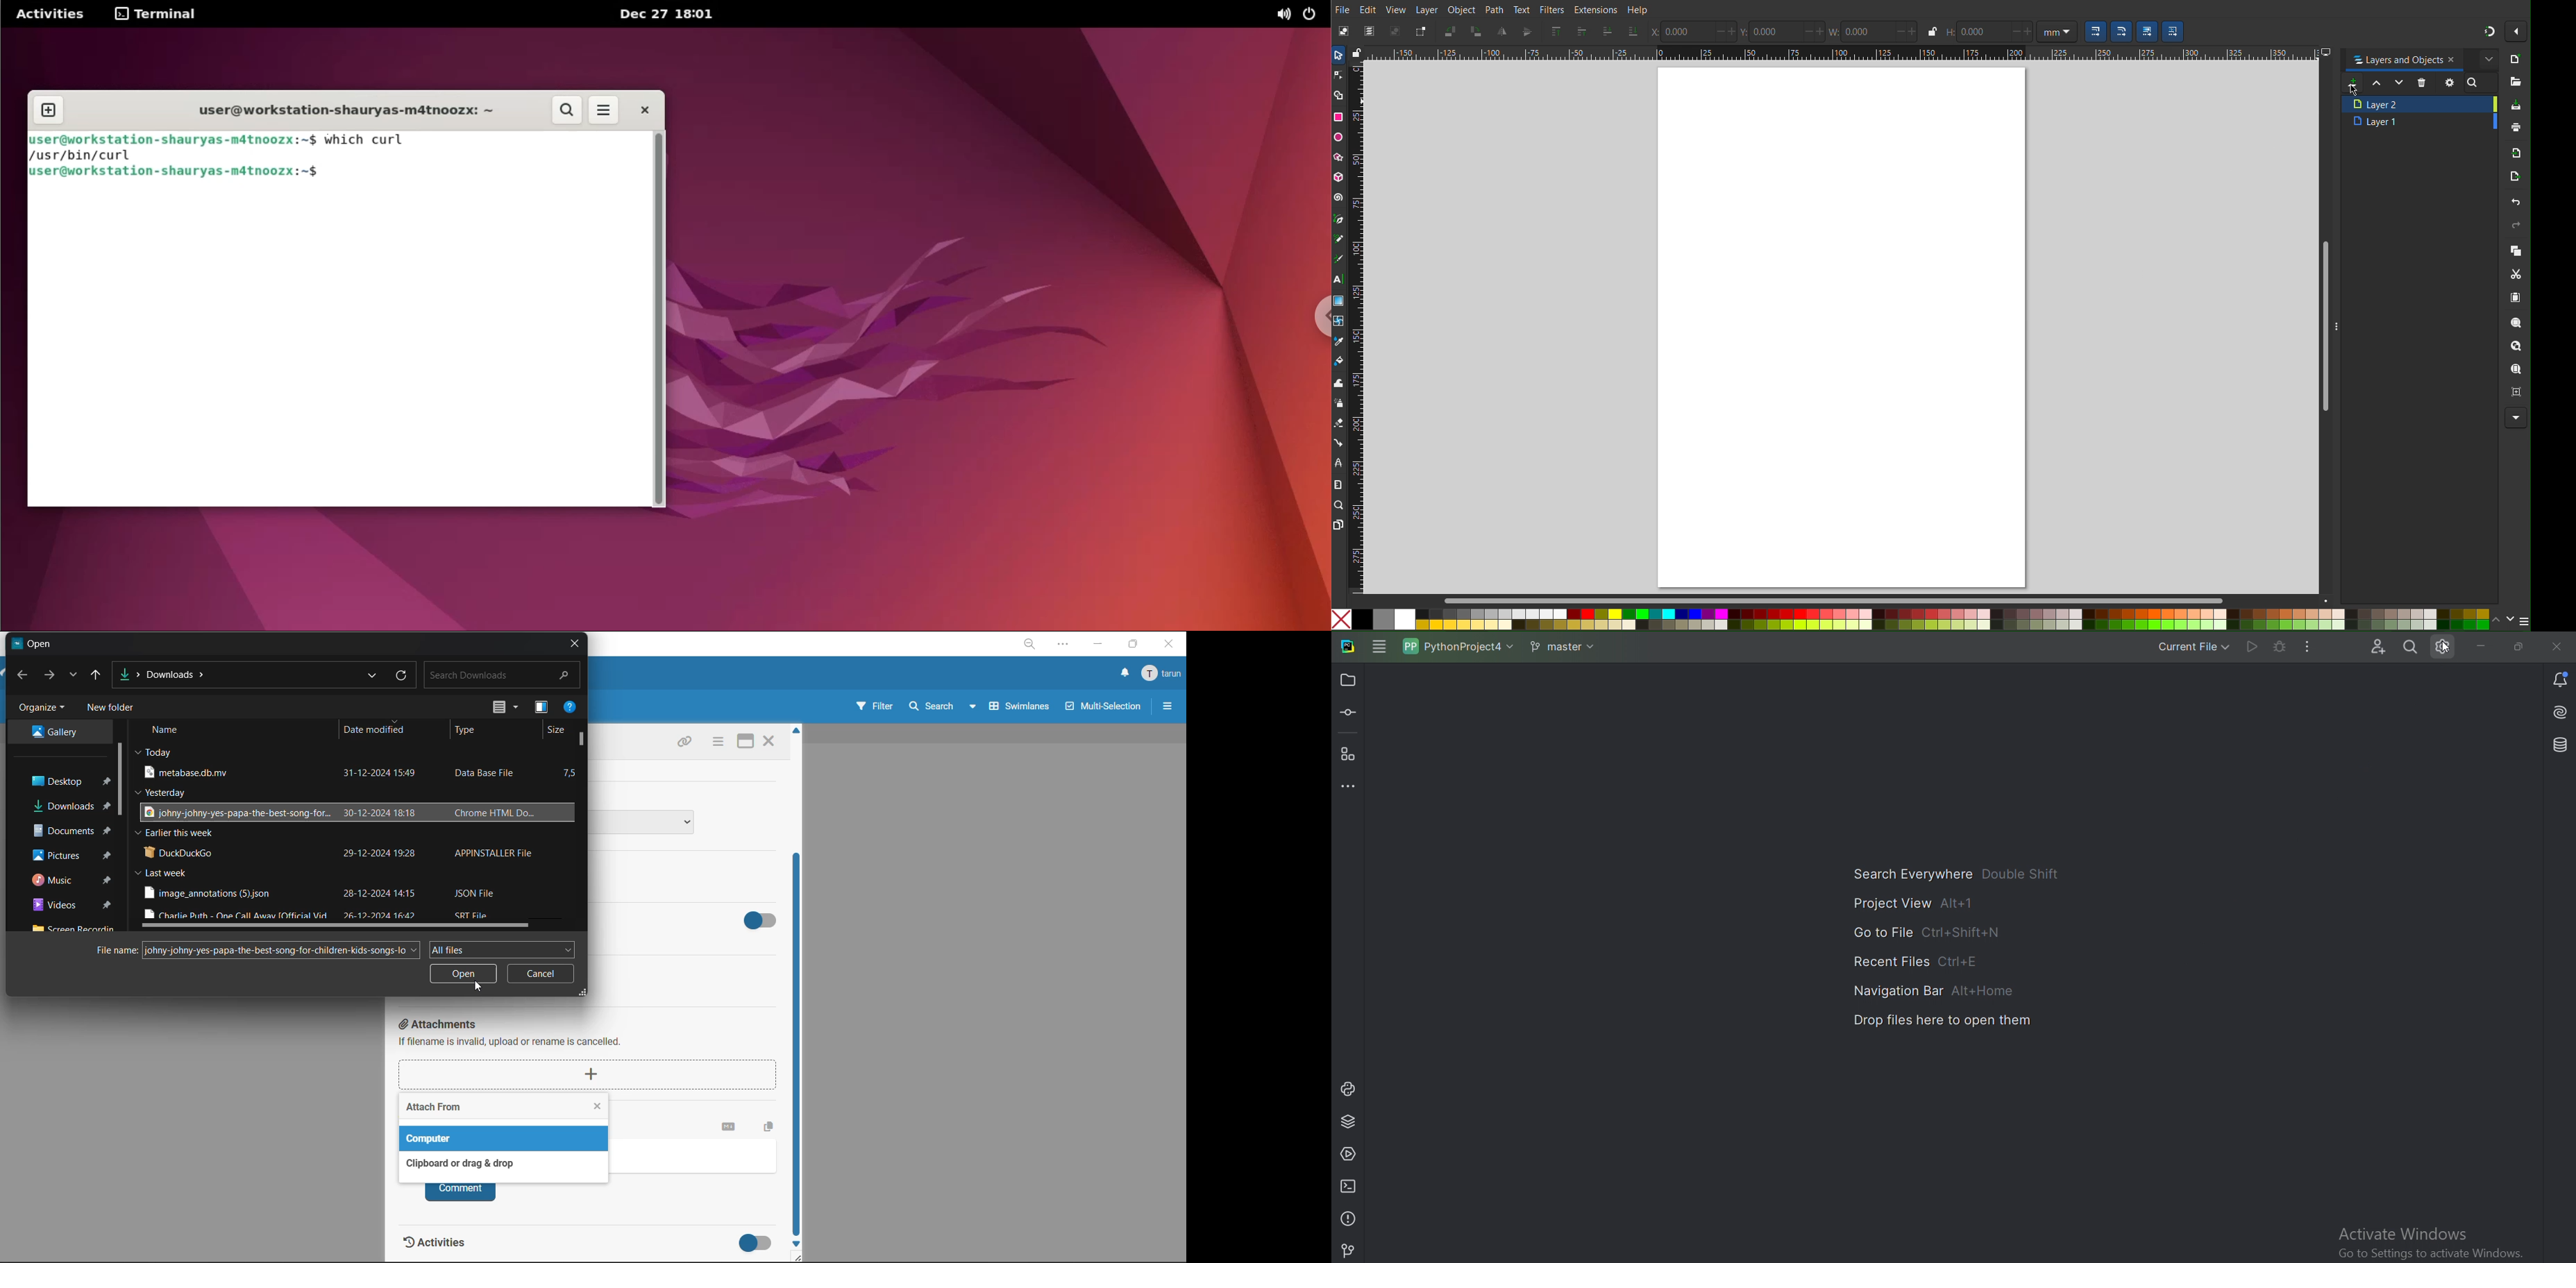 The image size is (2576, 1288). Describe the element at coordinates (2513, 154) in the screenshot. I see `Import Bitmap` at that location.